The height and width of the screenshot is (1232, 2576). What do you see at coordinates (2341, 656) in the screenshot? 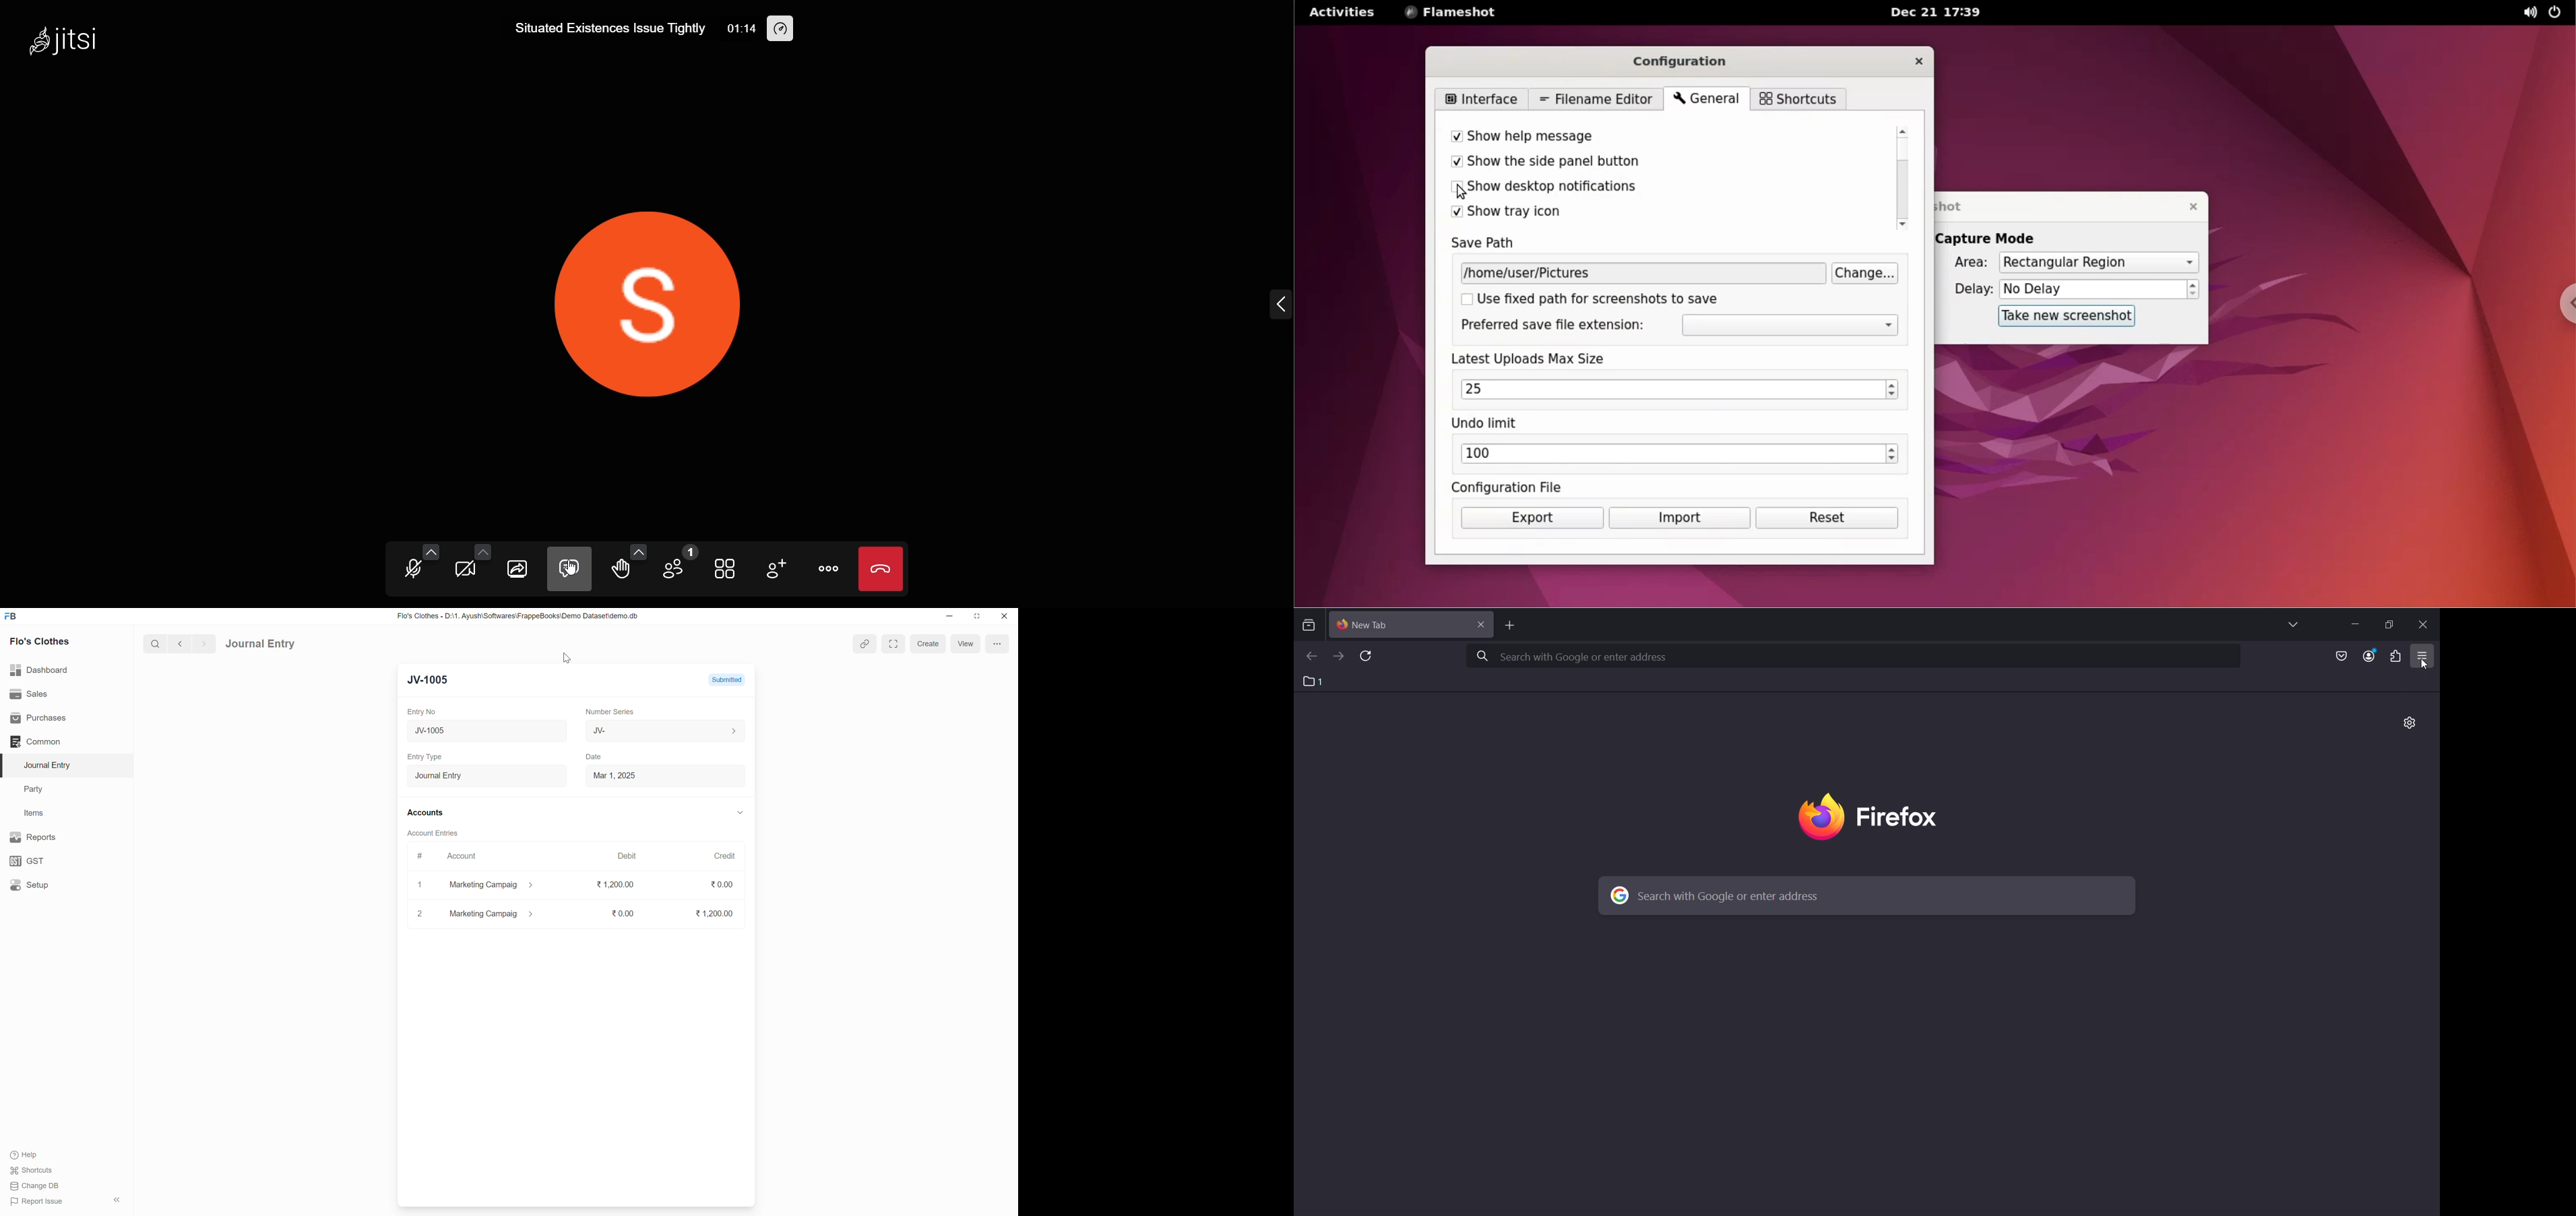
I see `save to pocker` at bounding box center [2341, 656].